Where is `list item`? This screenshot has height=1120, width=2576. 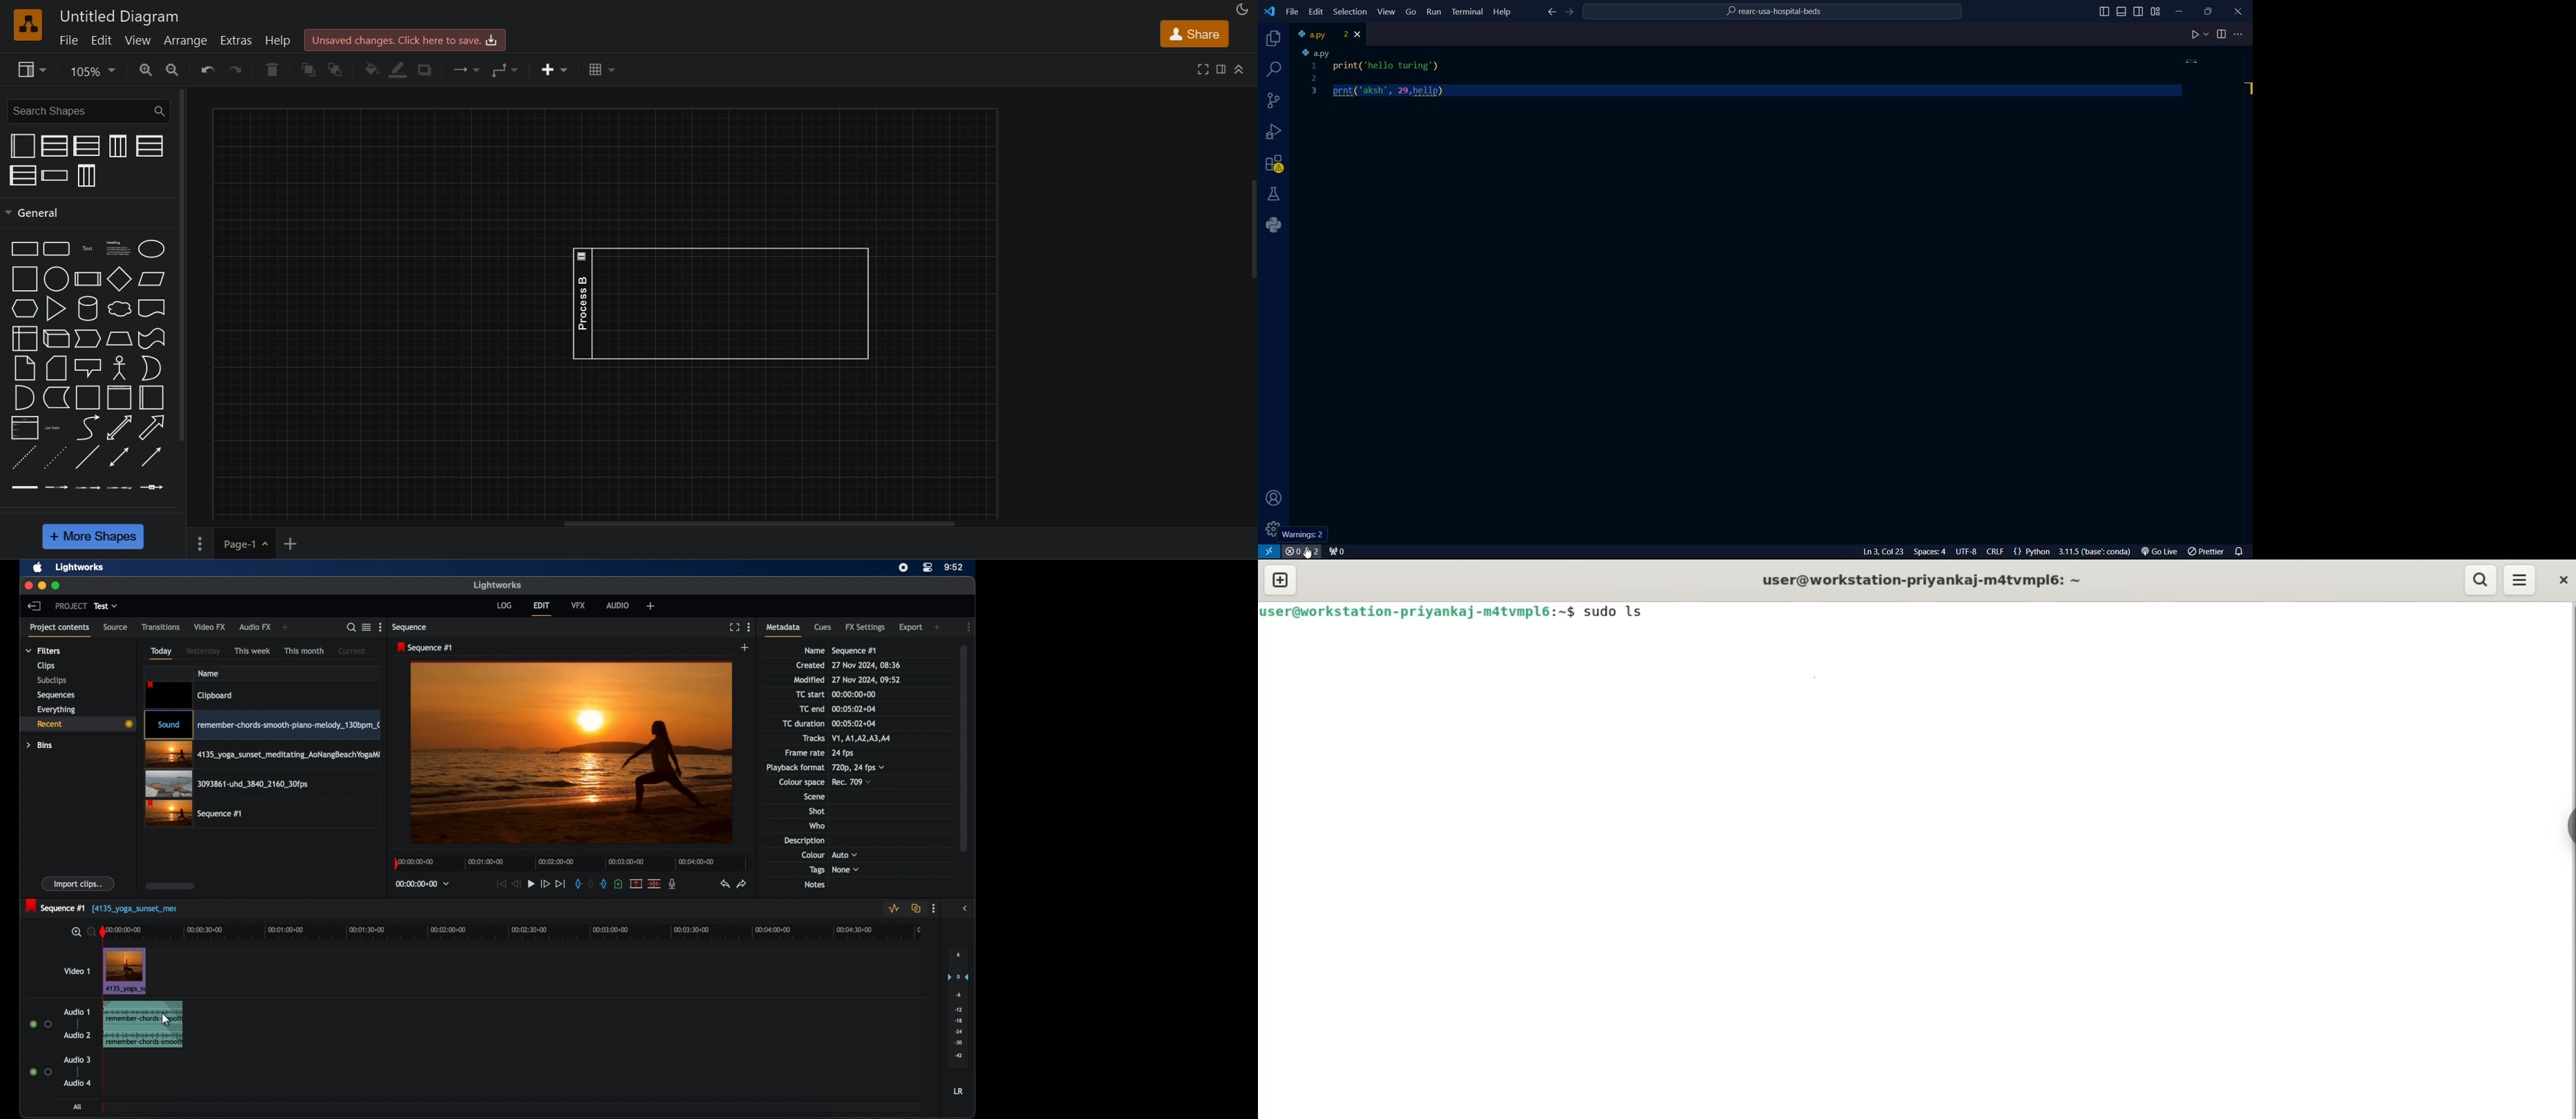
list item is located at coordinates (54, 428).